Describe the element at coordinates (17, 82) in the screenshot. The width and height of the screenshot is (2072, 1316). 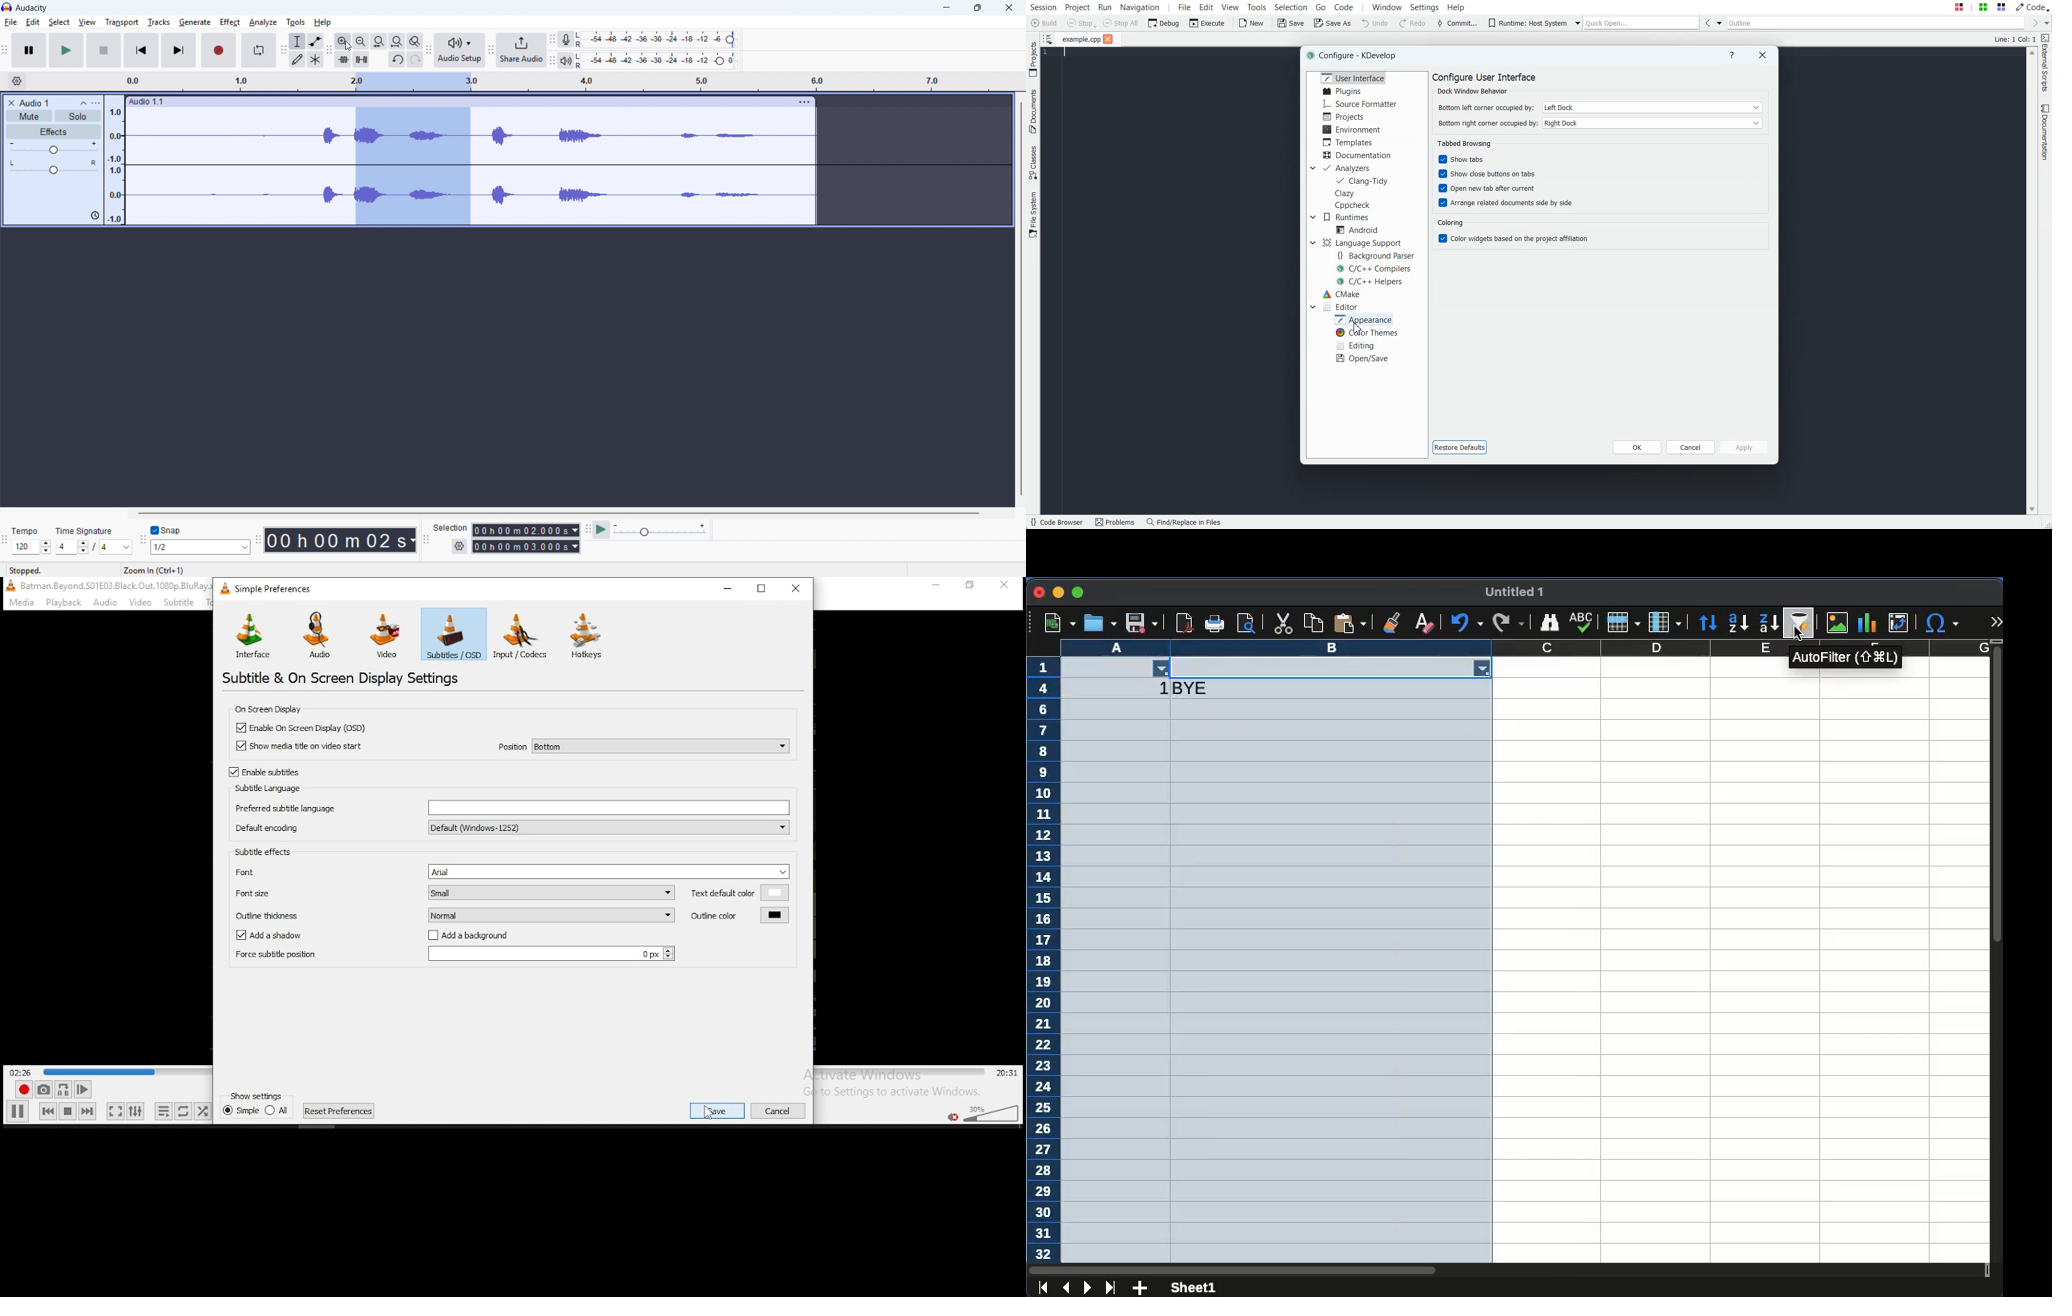
I see `Timeline settings` at that location.